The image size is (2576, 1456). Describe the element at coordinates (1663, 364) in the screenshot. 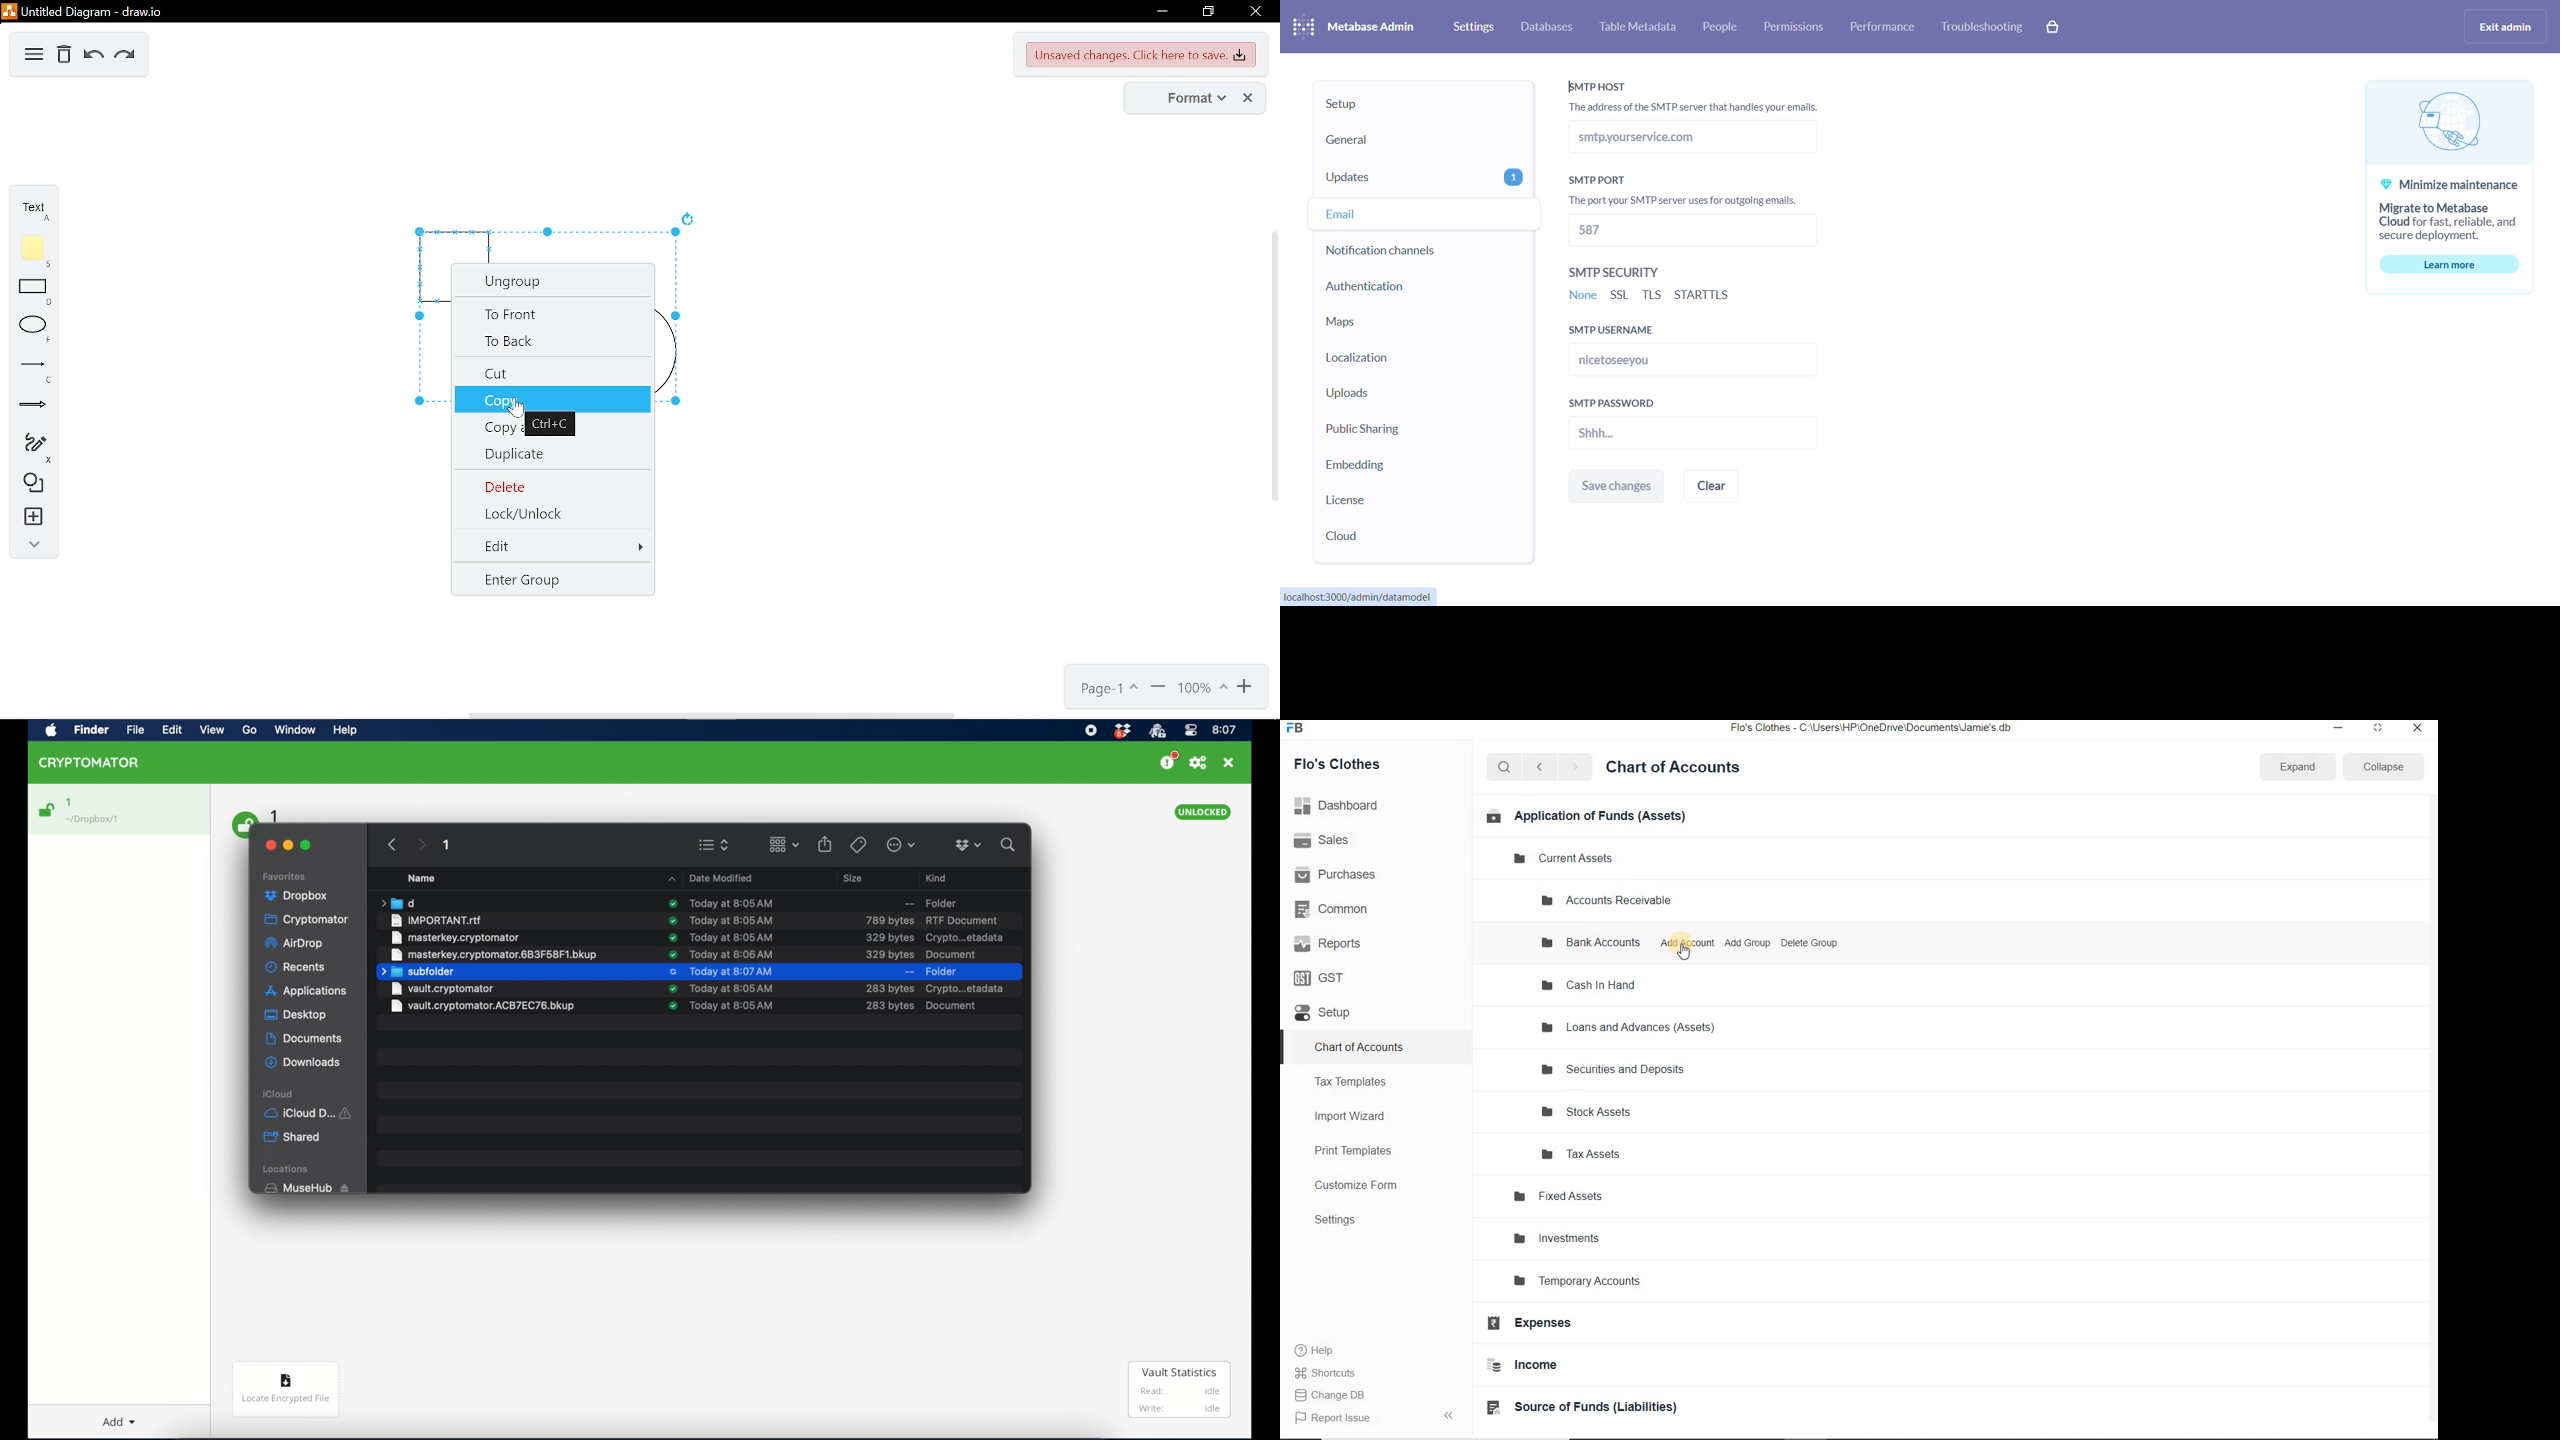

I see `username textbox` at that location.